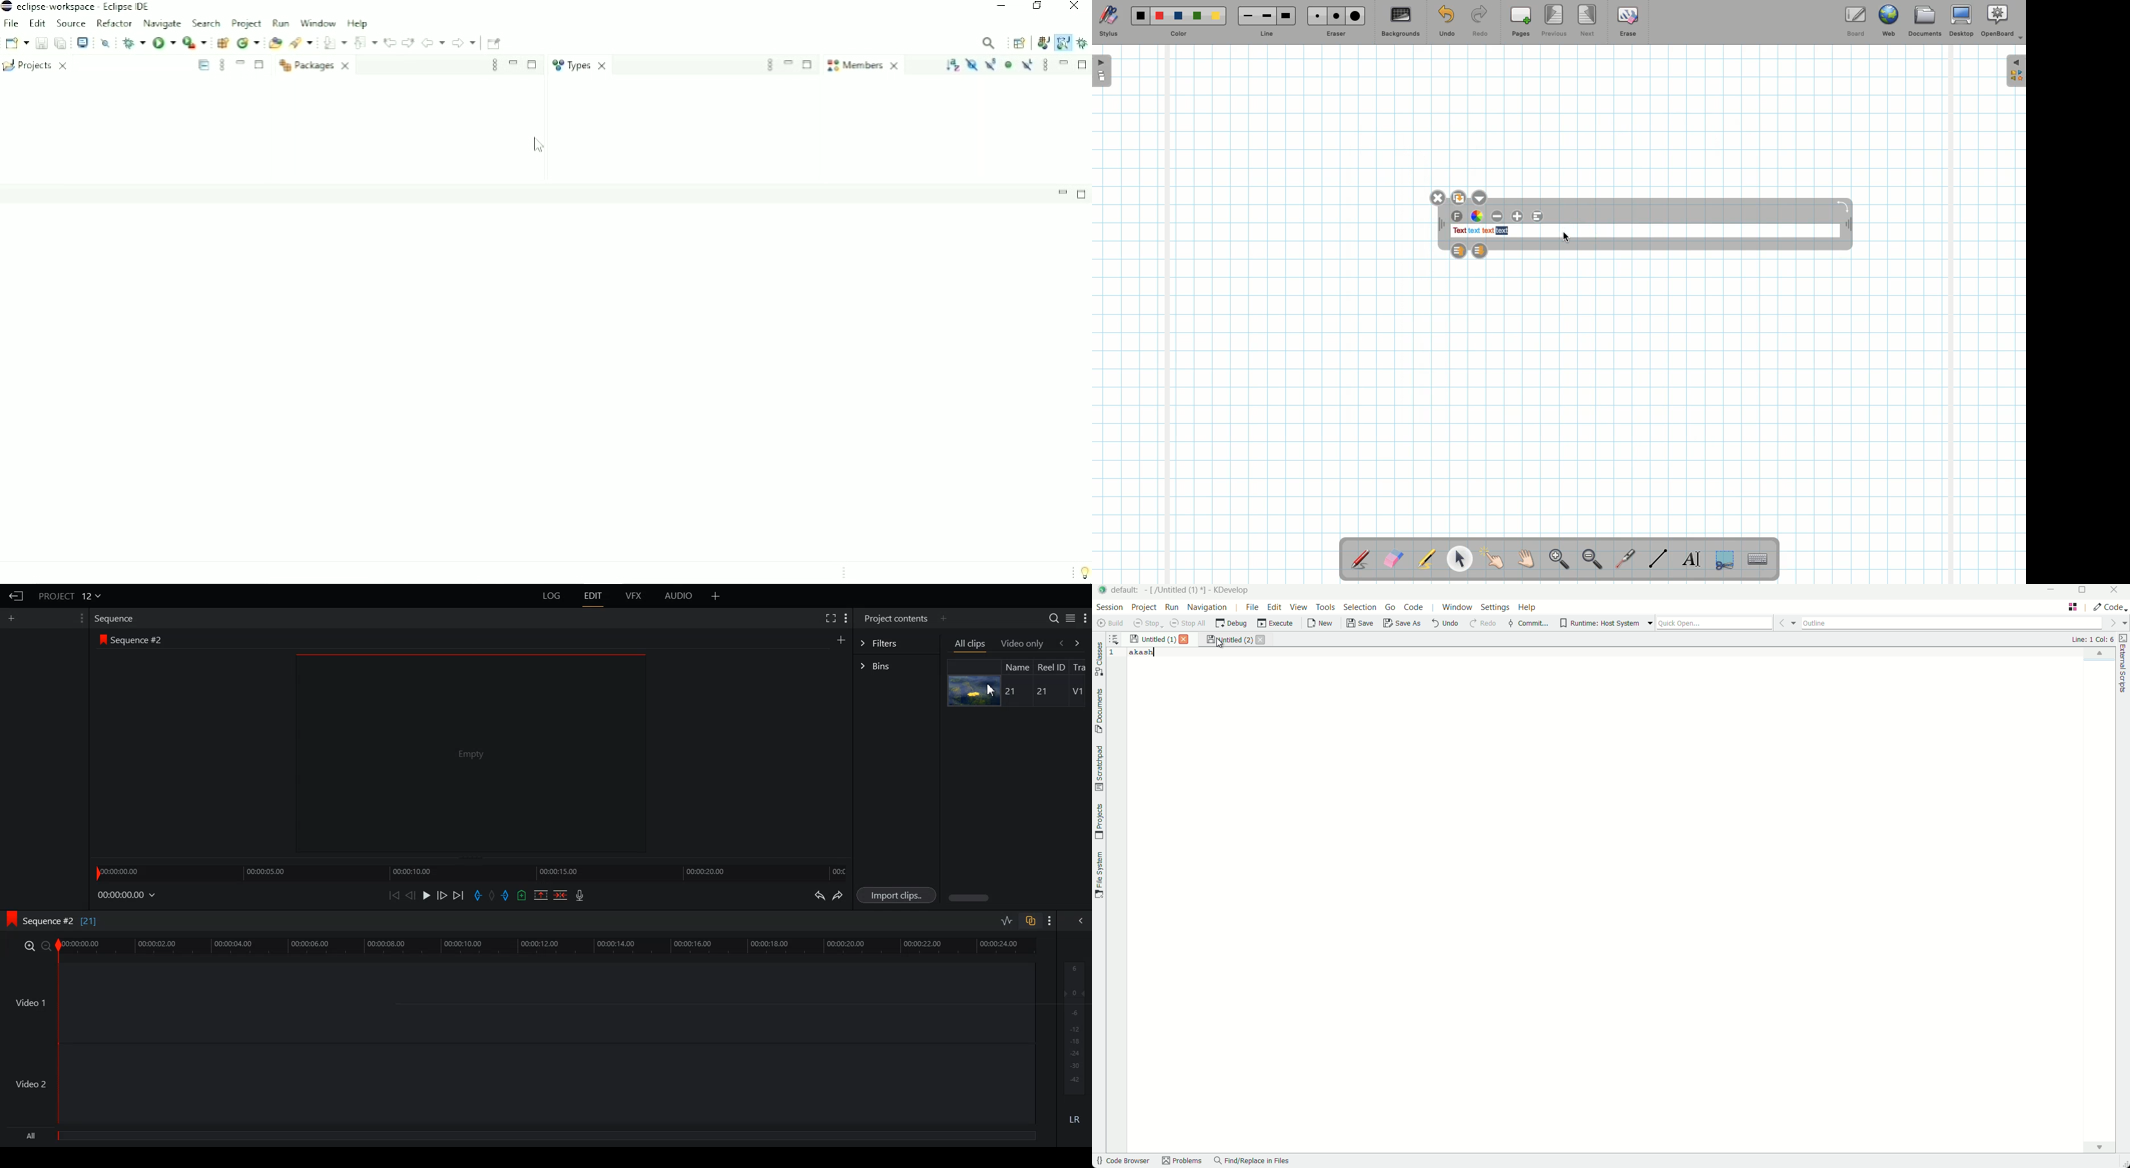 This screenshot has height=1176, width=2156. What do you see at coordinates (442, 895) in the screenshot?
I see `Nudge one frame forward` at bounding box center [442, 895].